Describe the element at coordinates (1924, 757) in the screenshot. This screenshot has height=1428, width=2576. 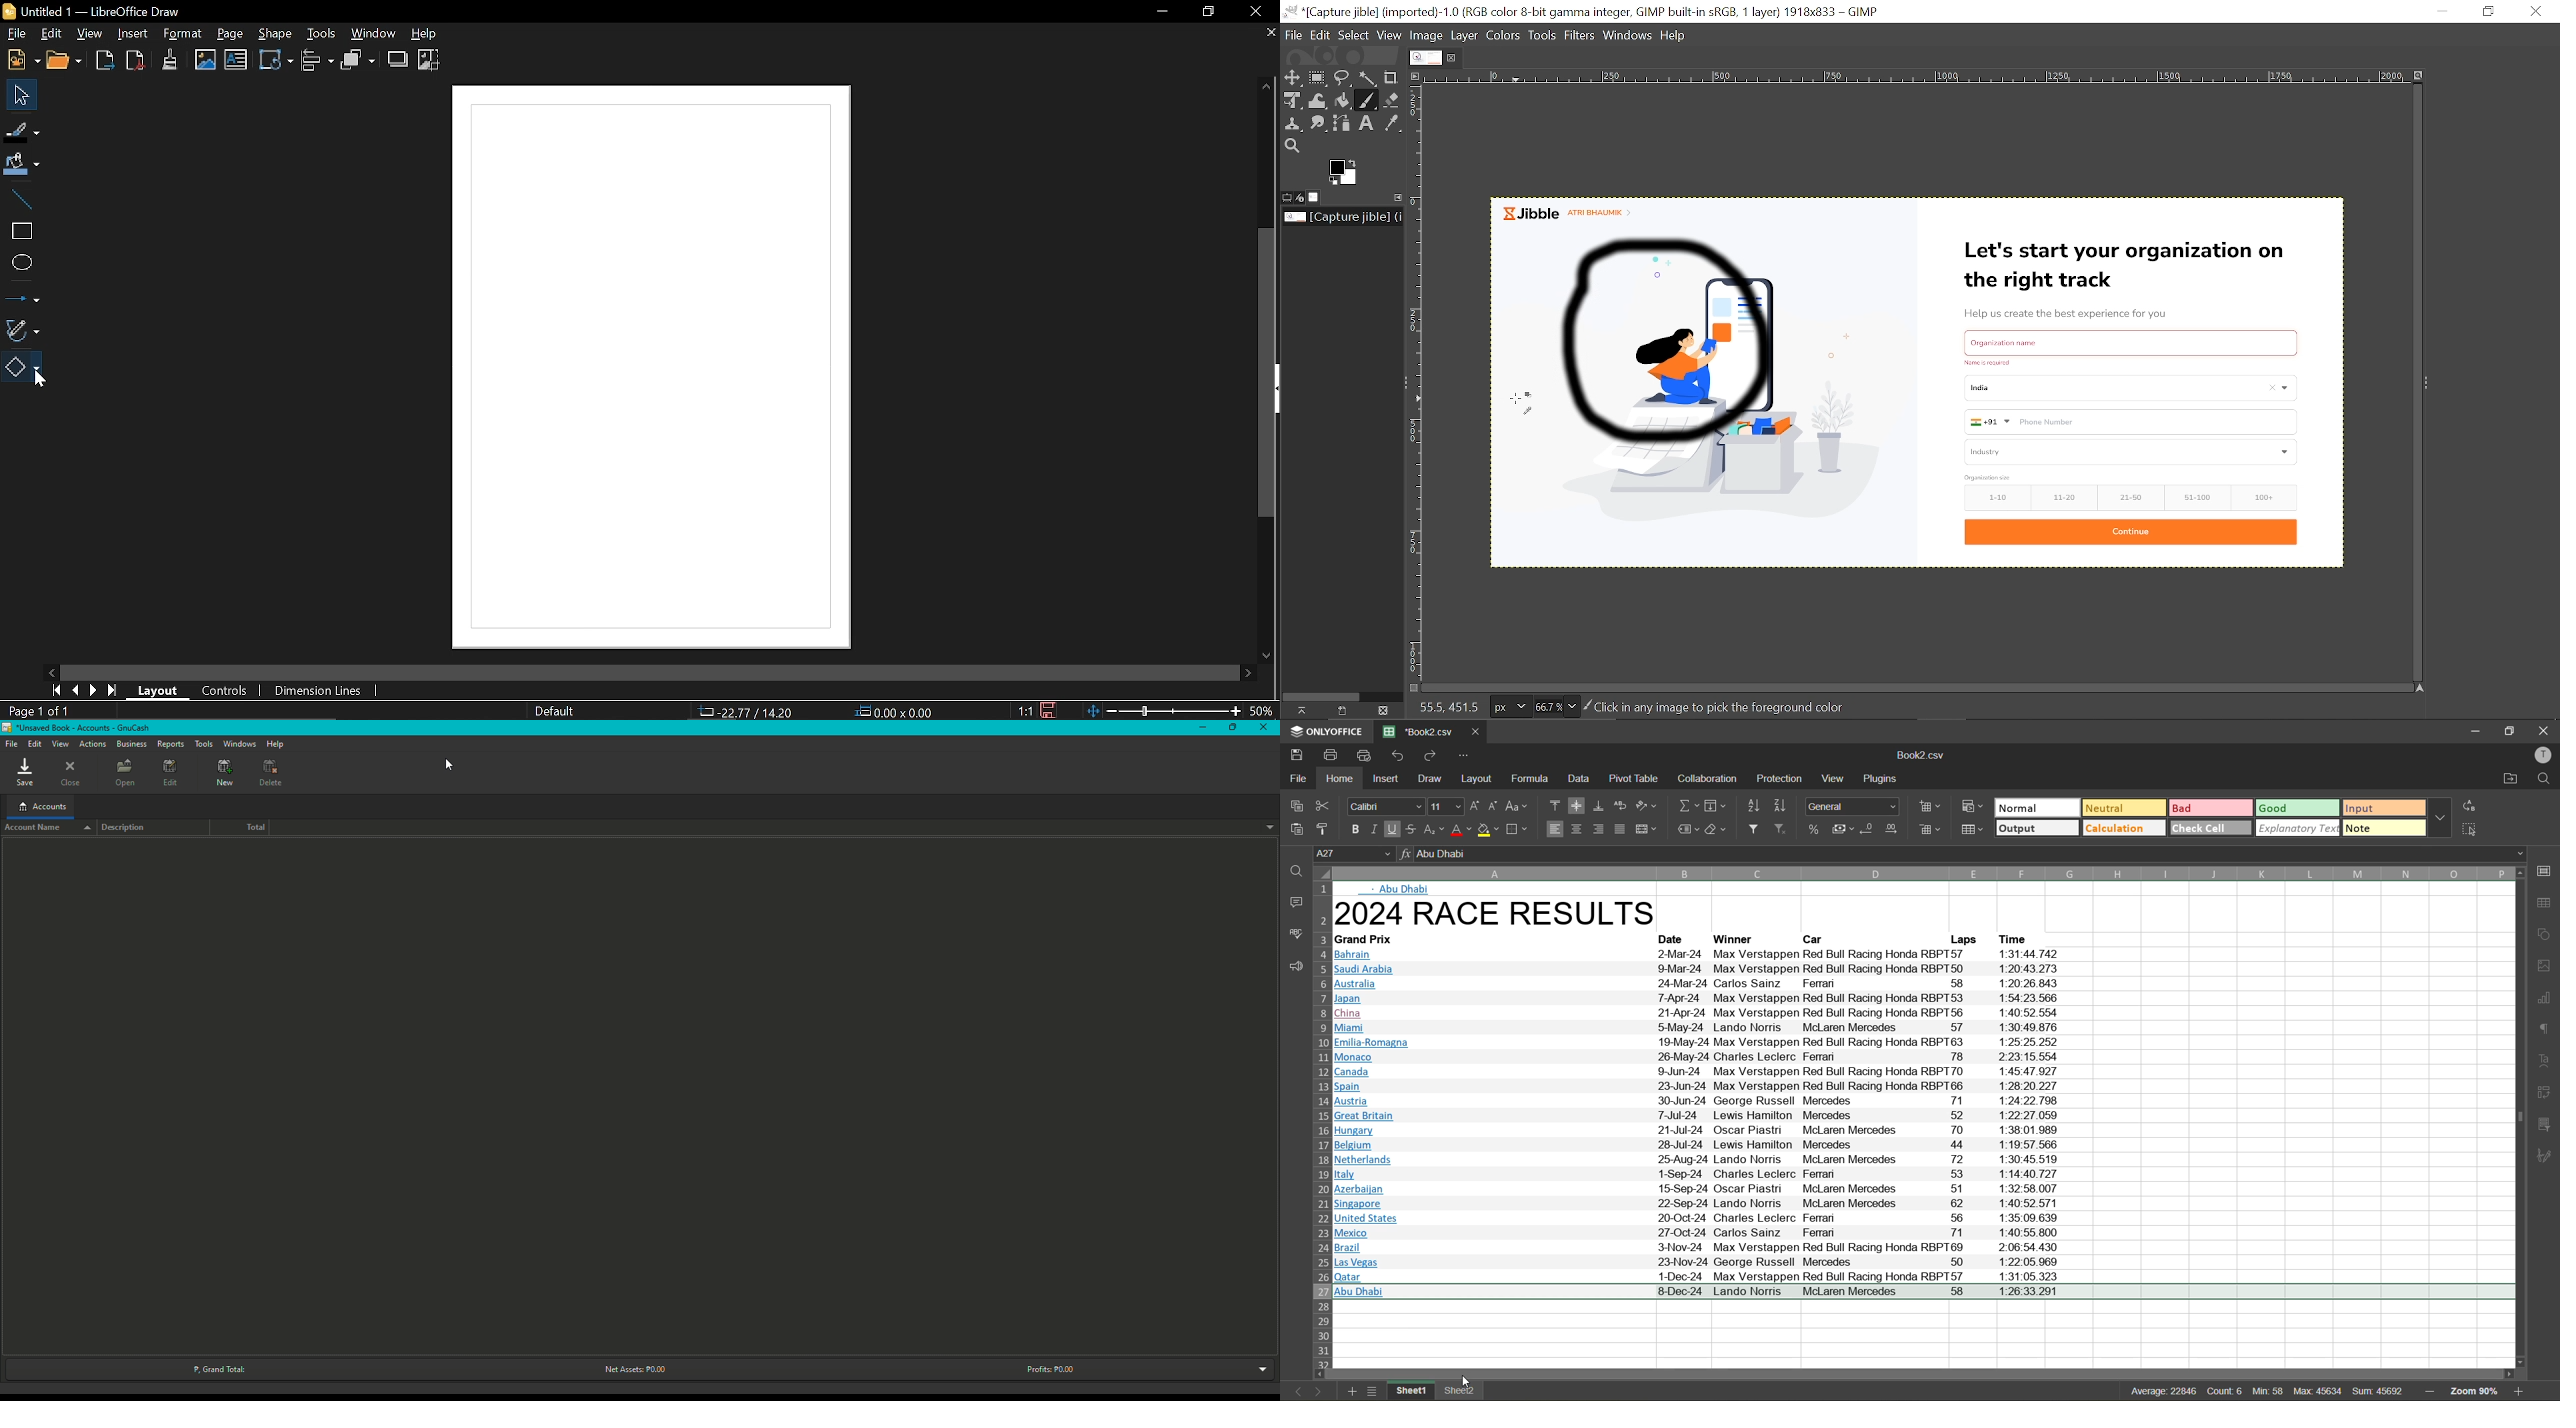
I see `file name` at that location.